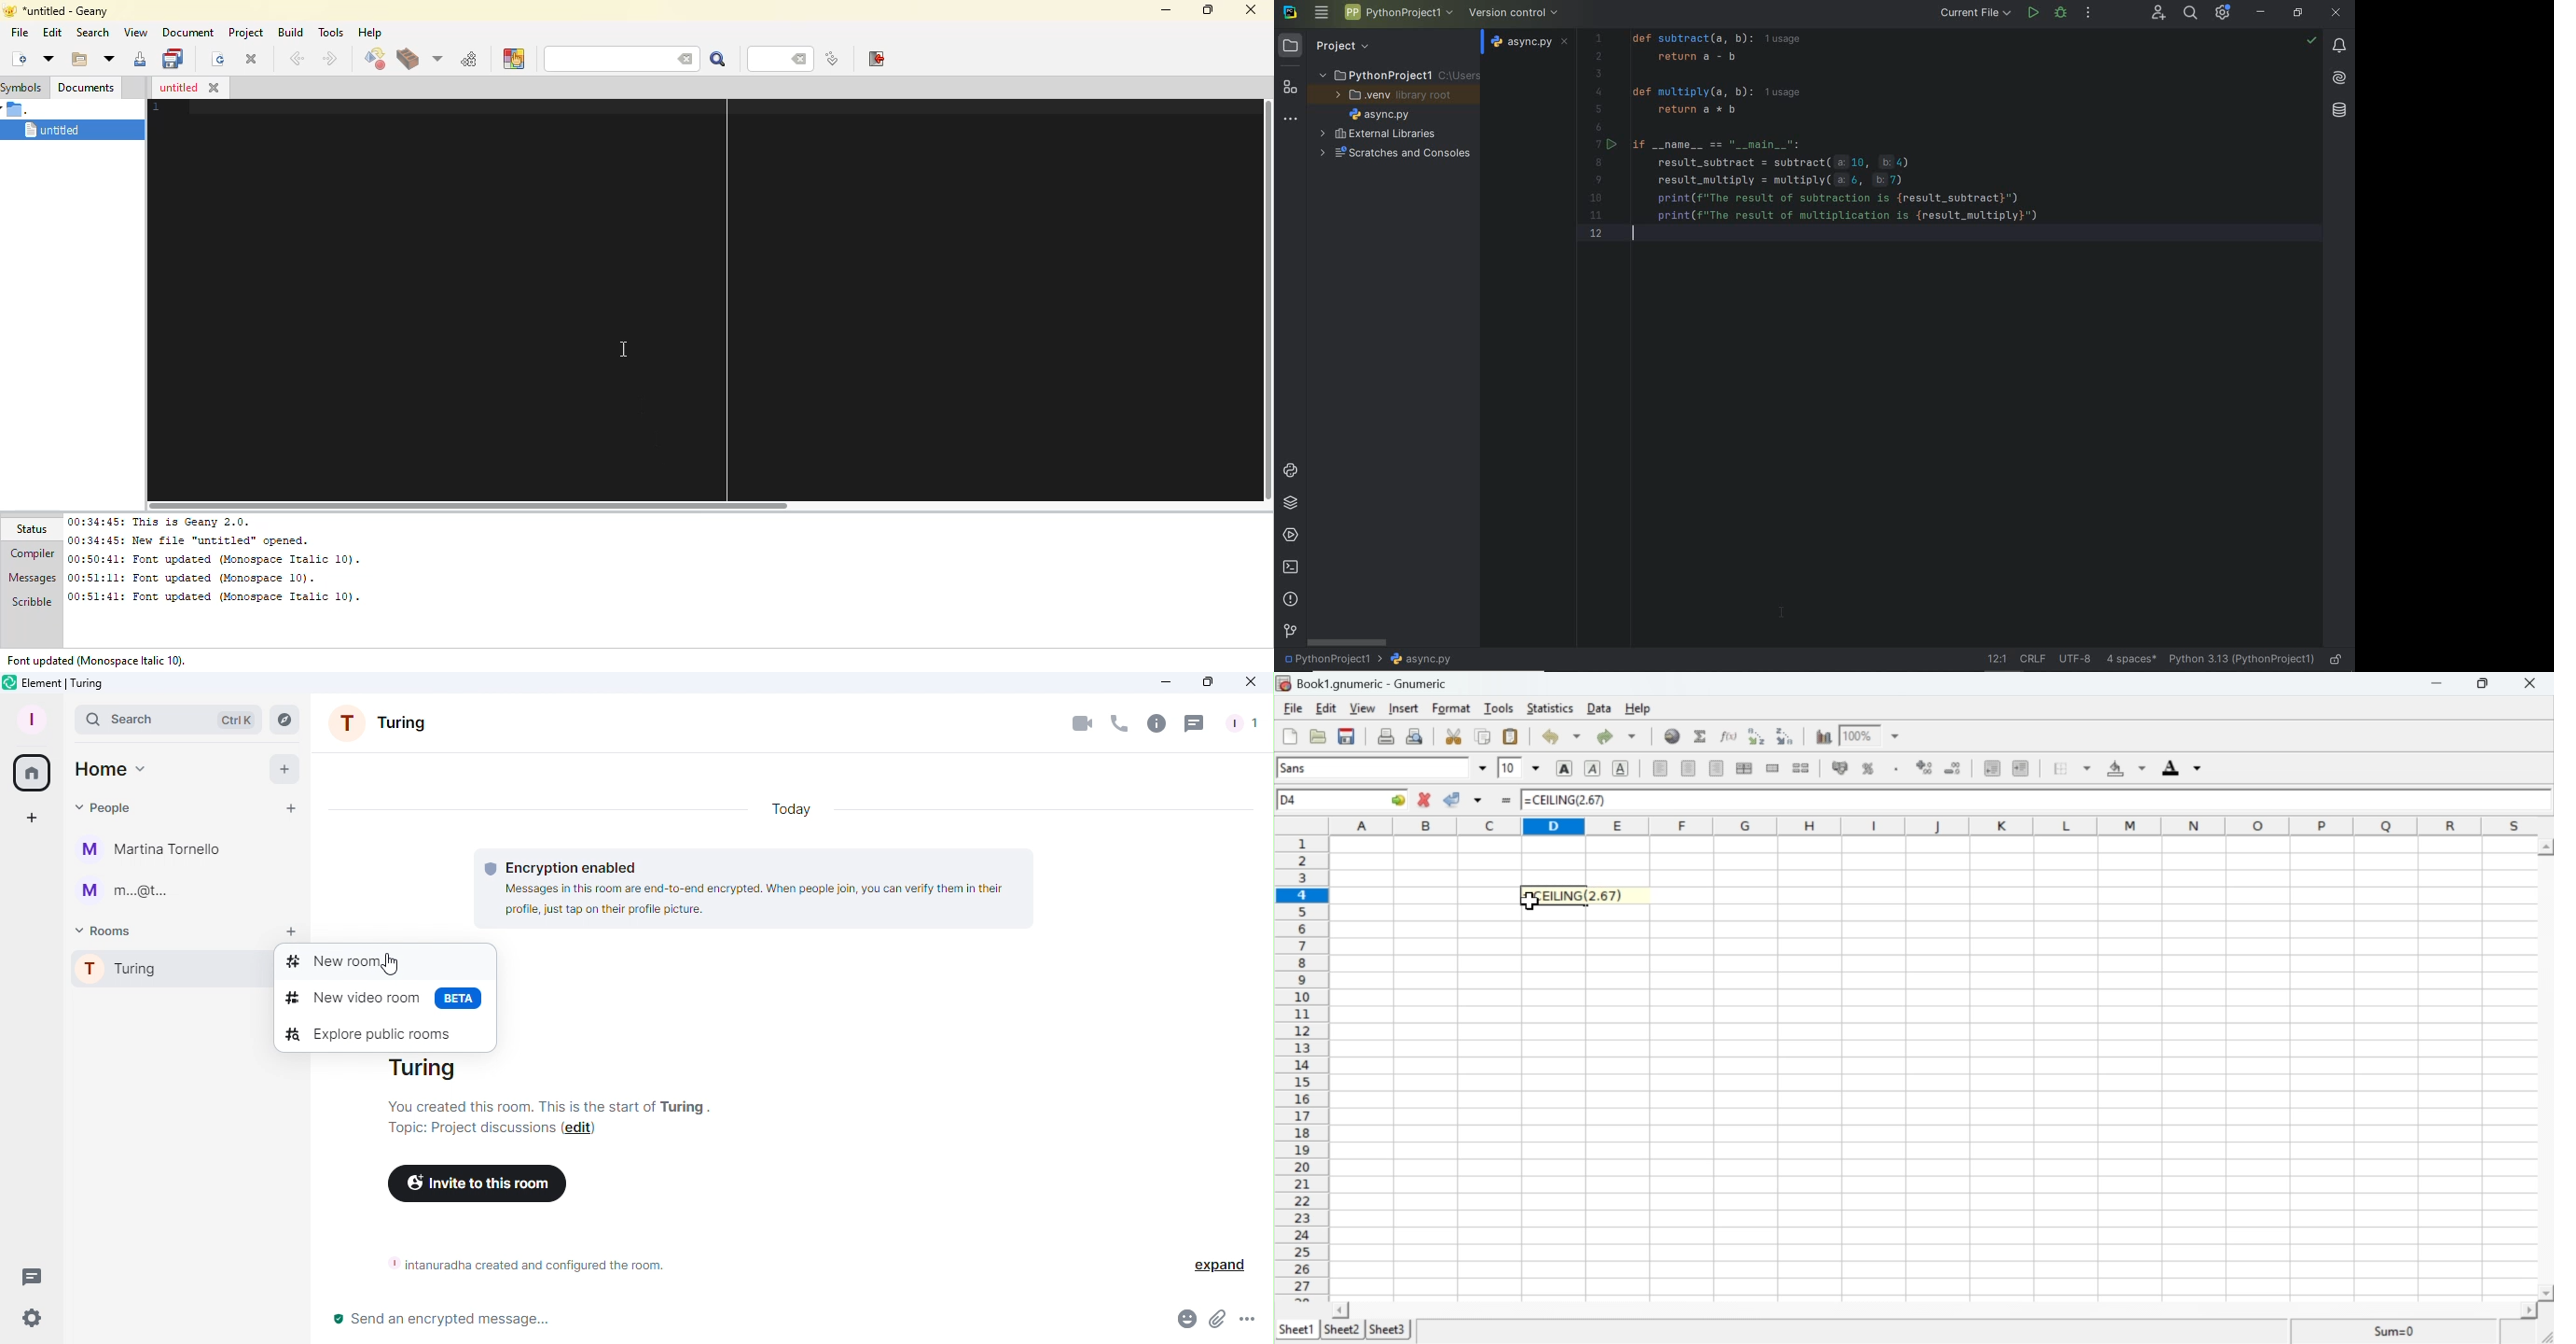  I want to click on Sum, so click(2392, 1331).